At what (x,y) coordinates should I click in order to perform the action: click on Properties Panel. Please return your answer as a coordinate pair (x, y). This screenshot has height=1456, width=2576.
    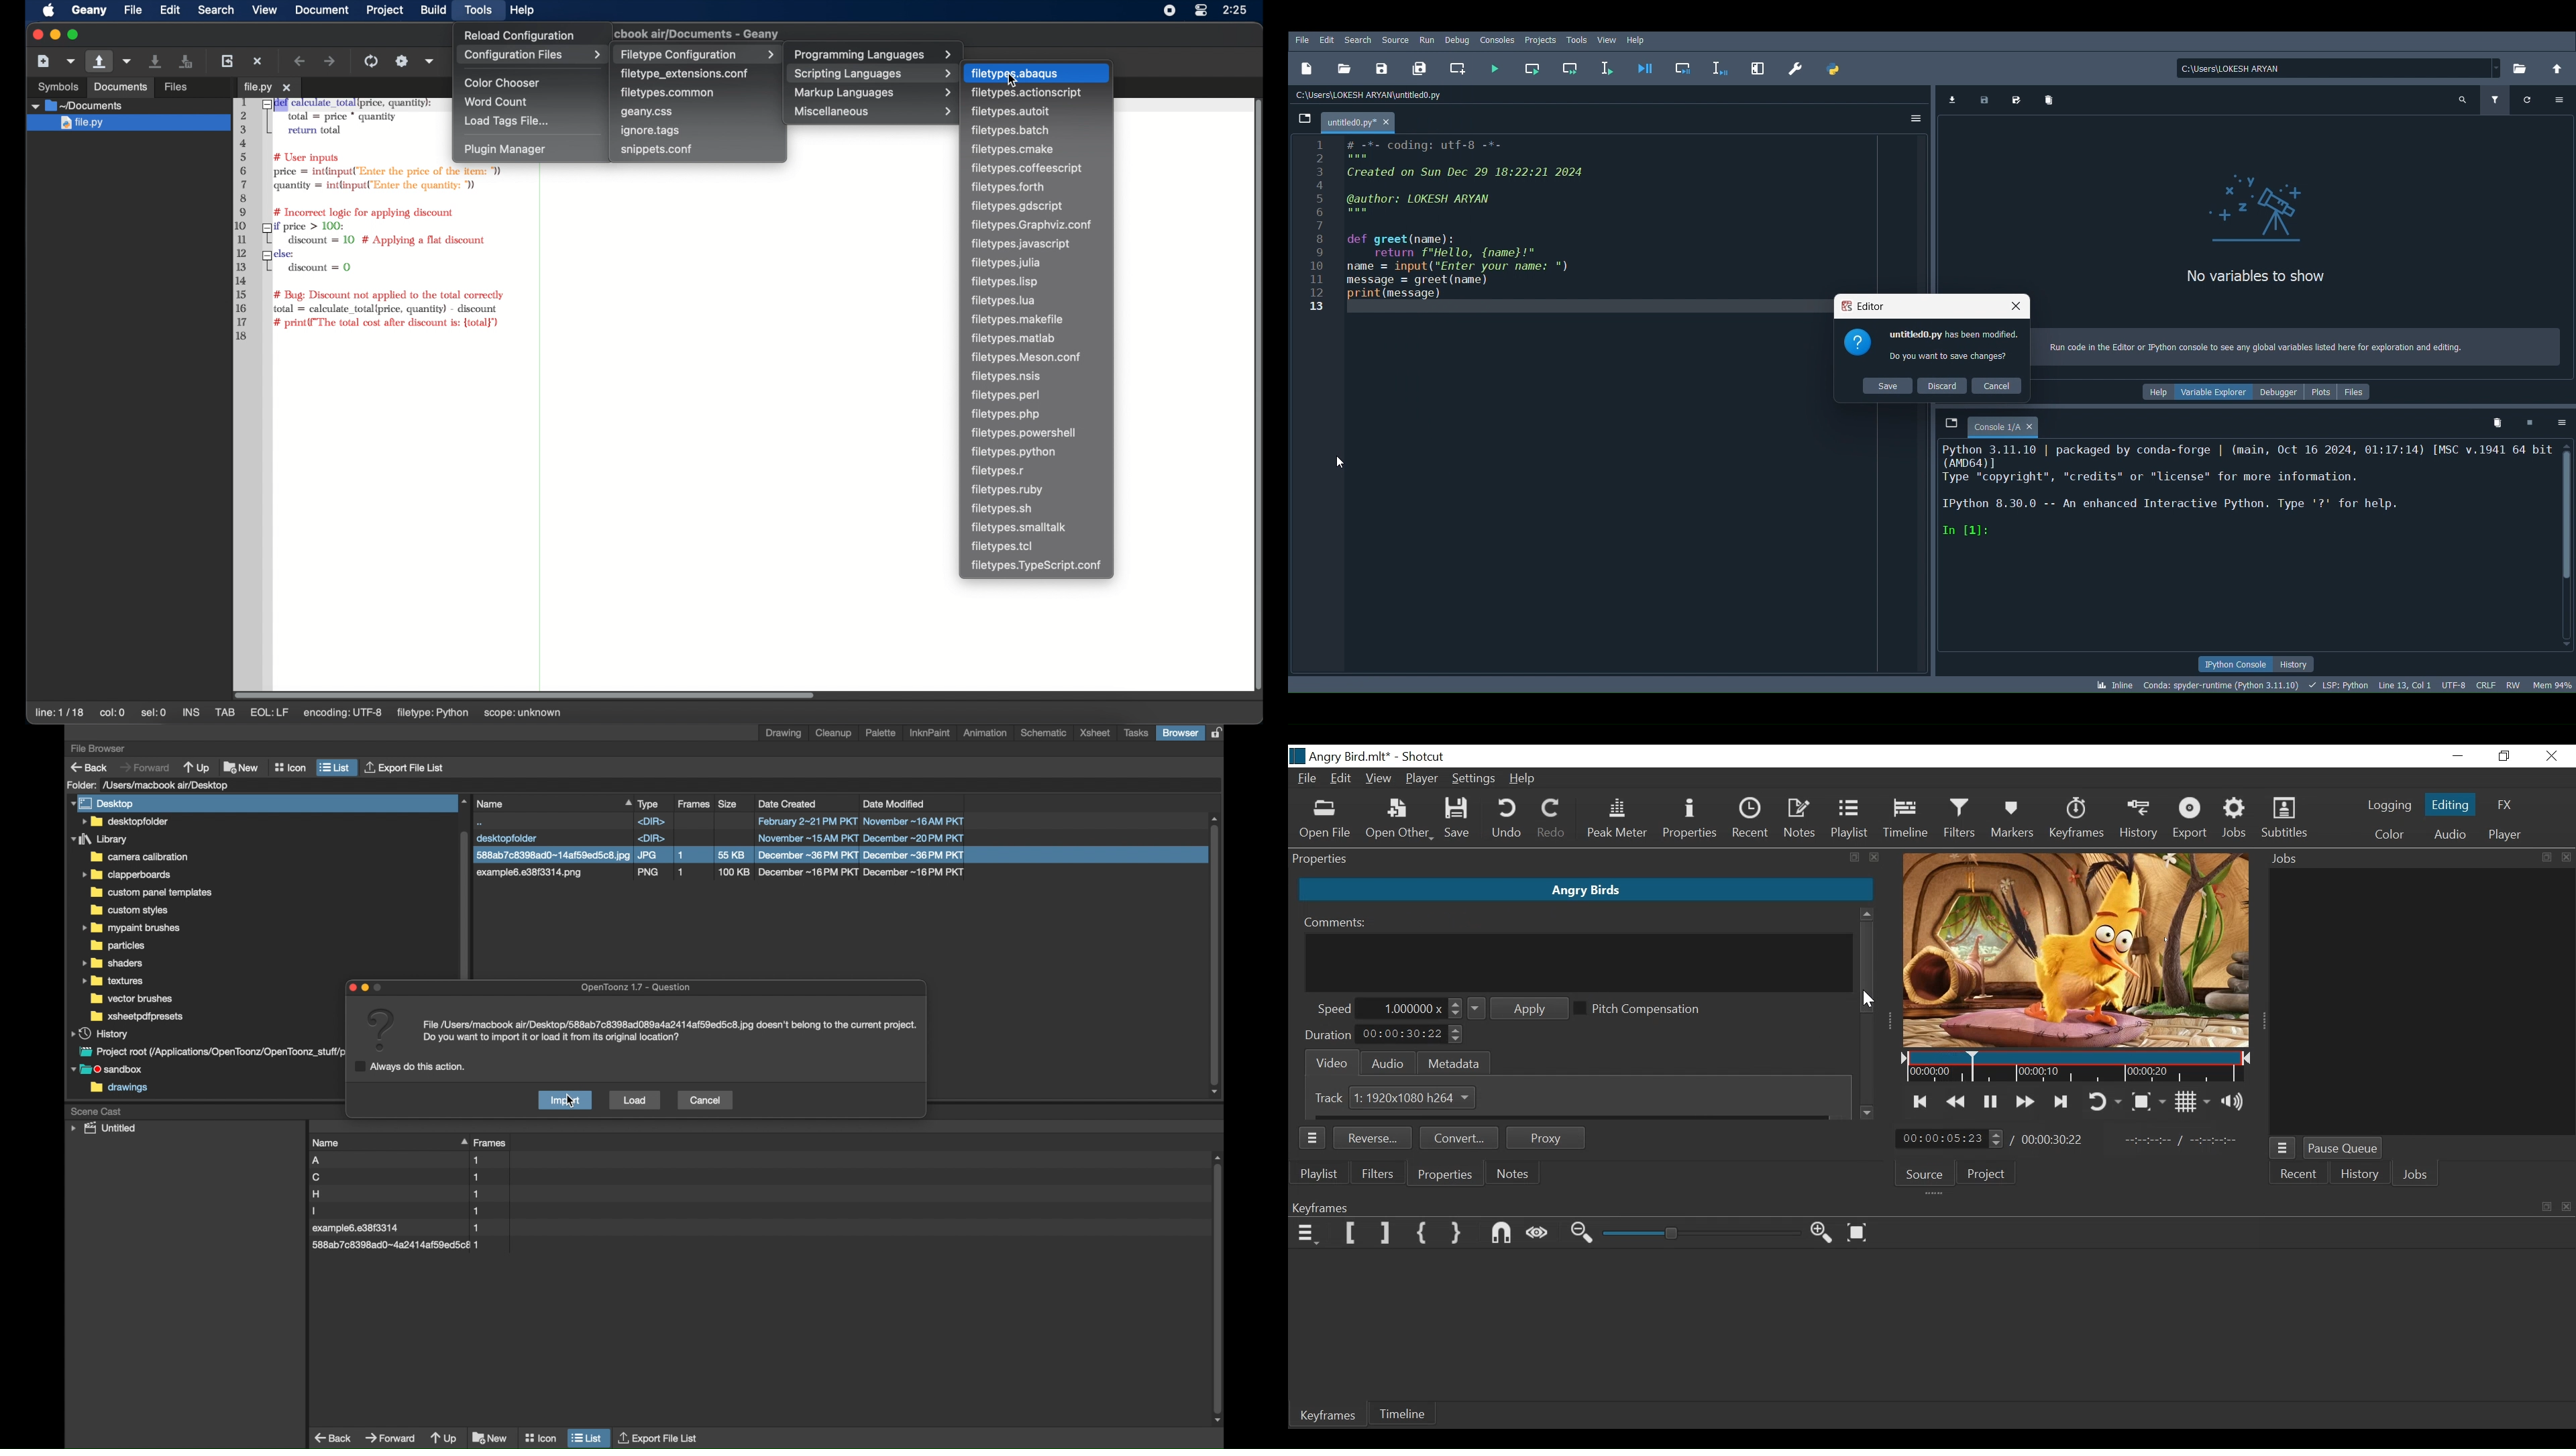
    Looking at the image, I should click on (1313, 1137).